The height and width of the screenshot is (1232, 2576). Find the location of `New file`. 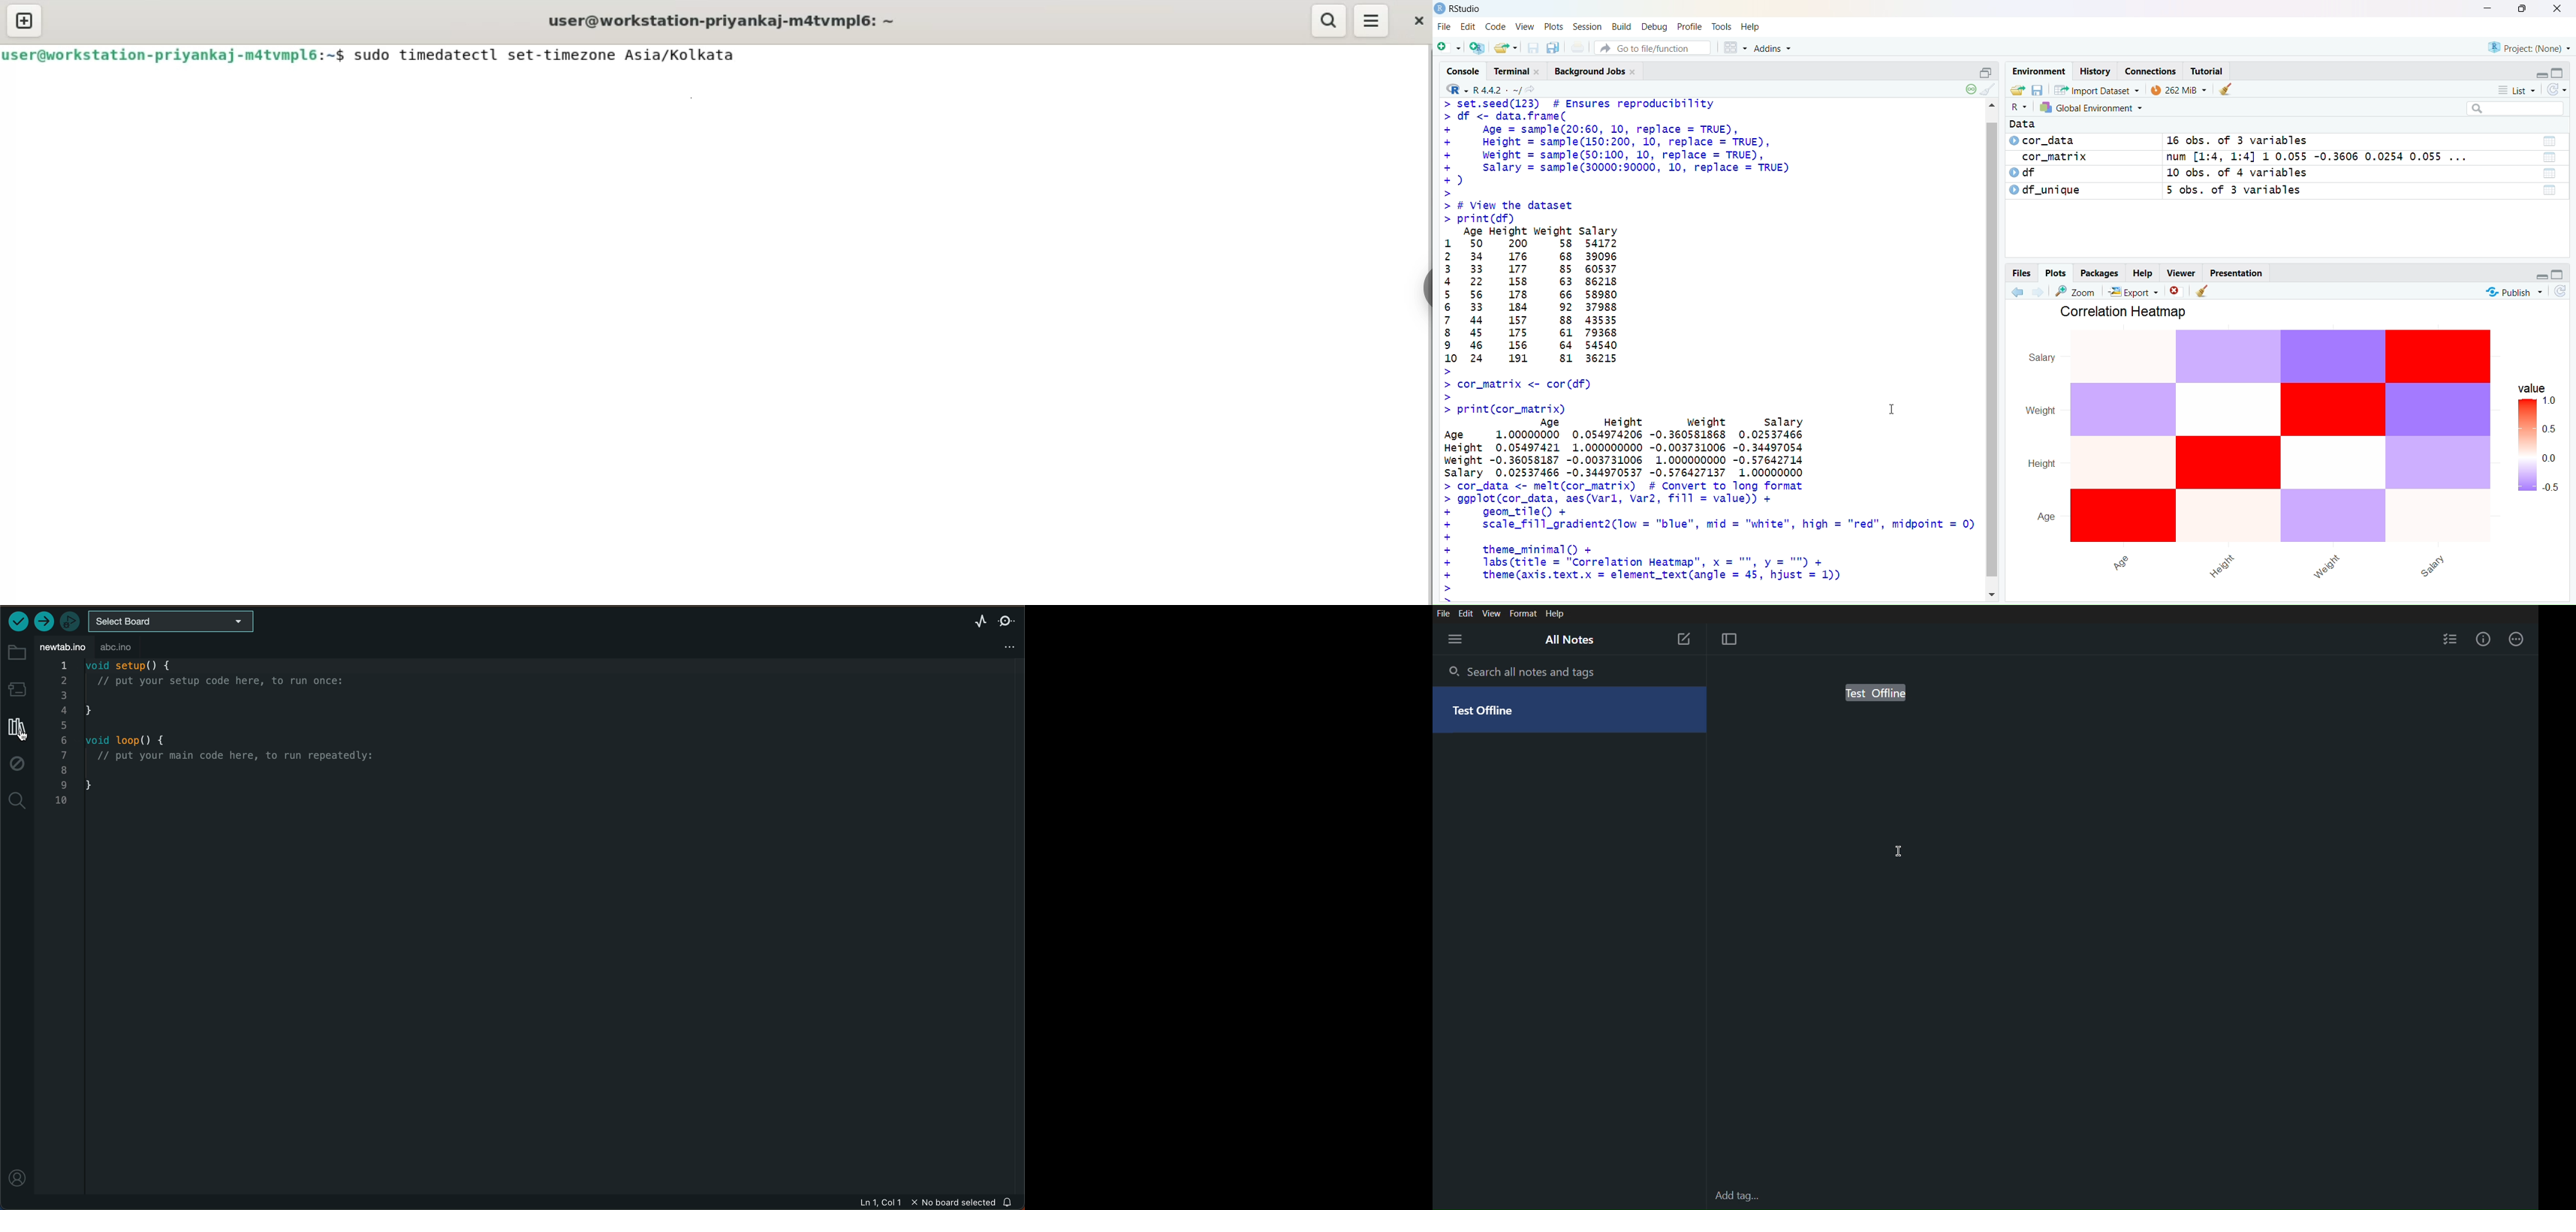

New file is located at coordinates (1449, 46).